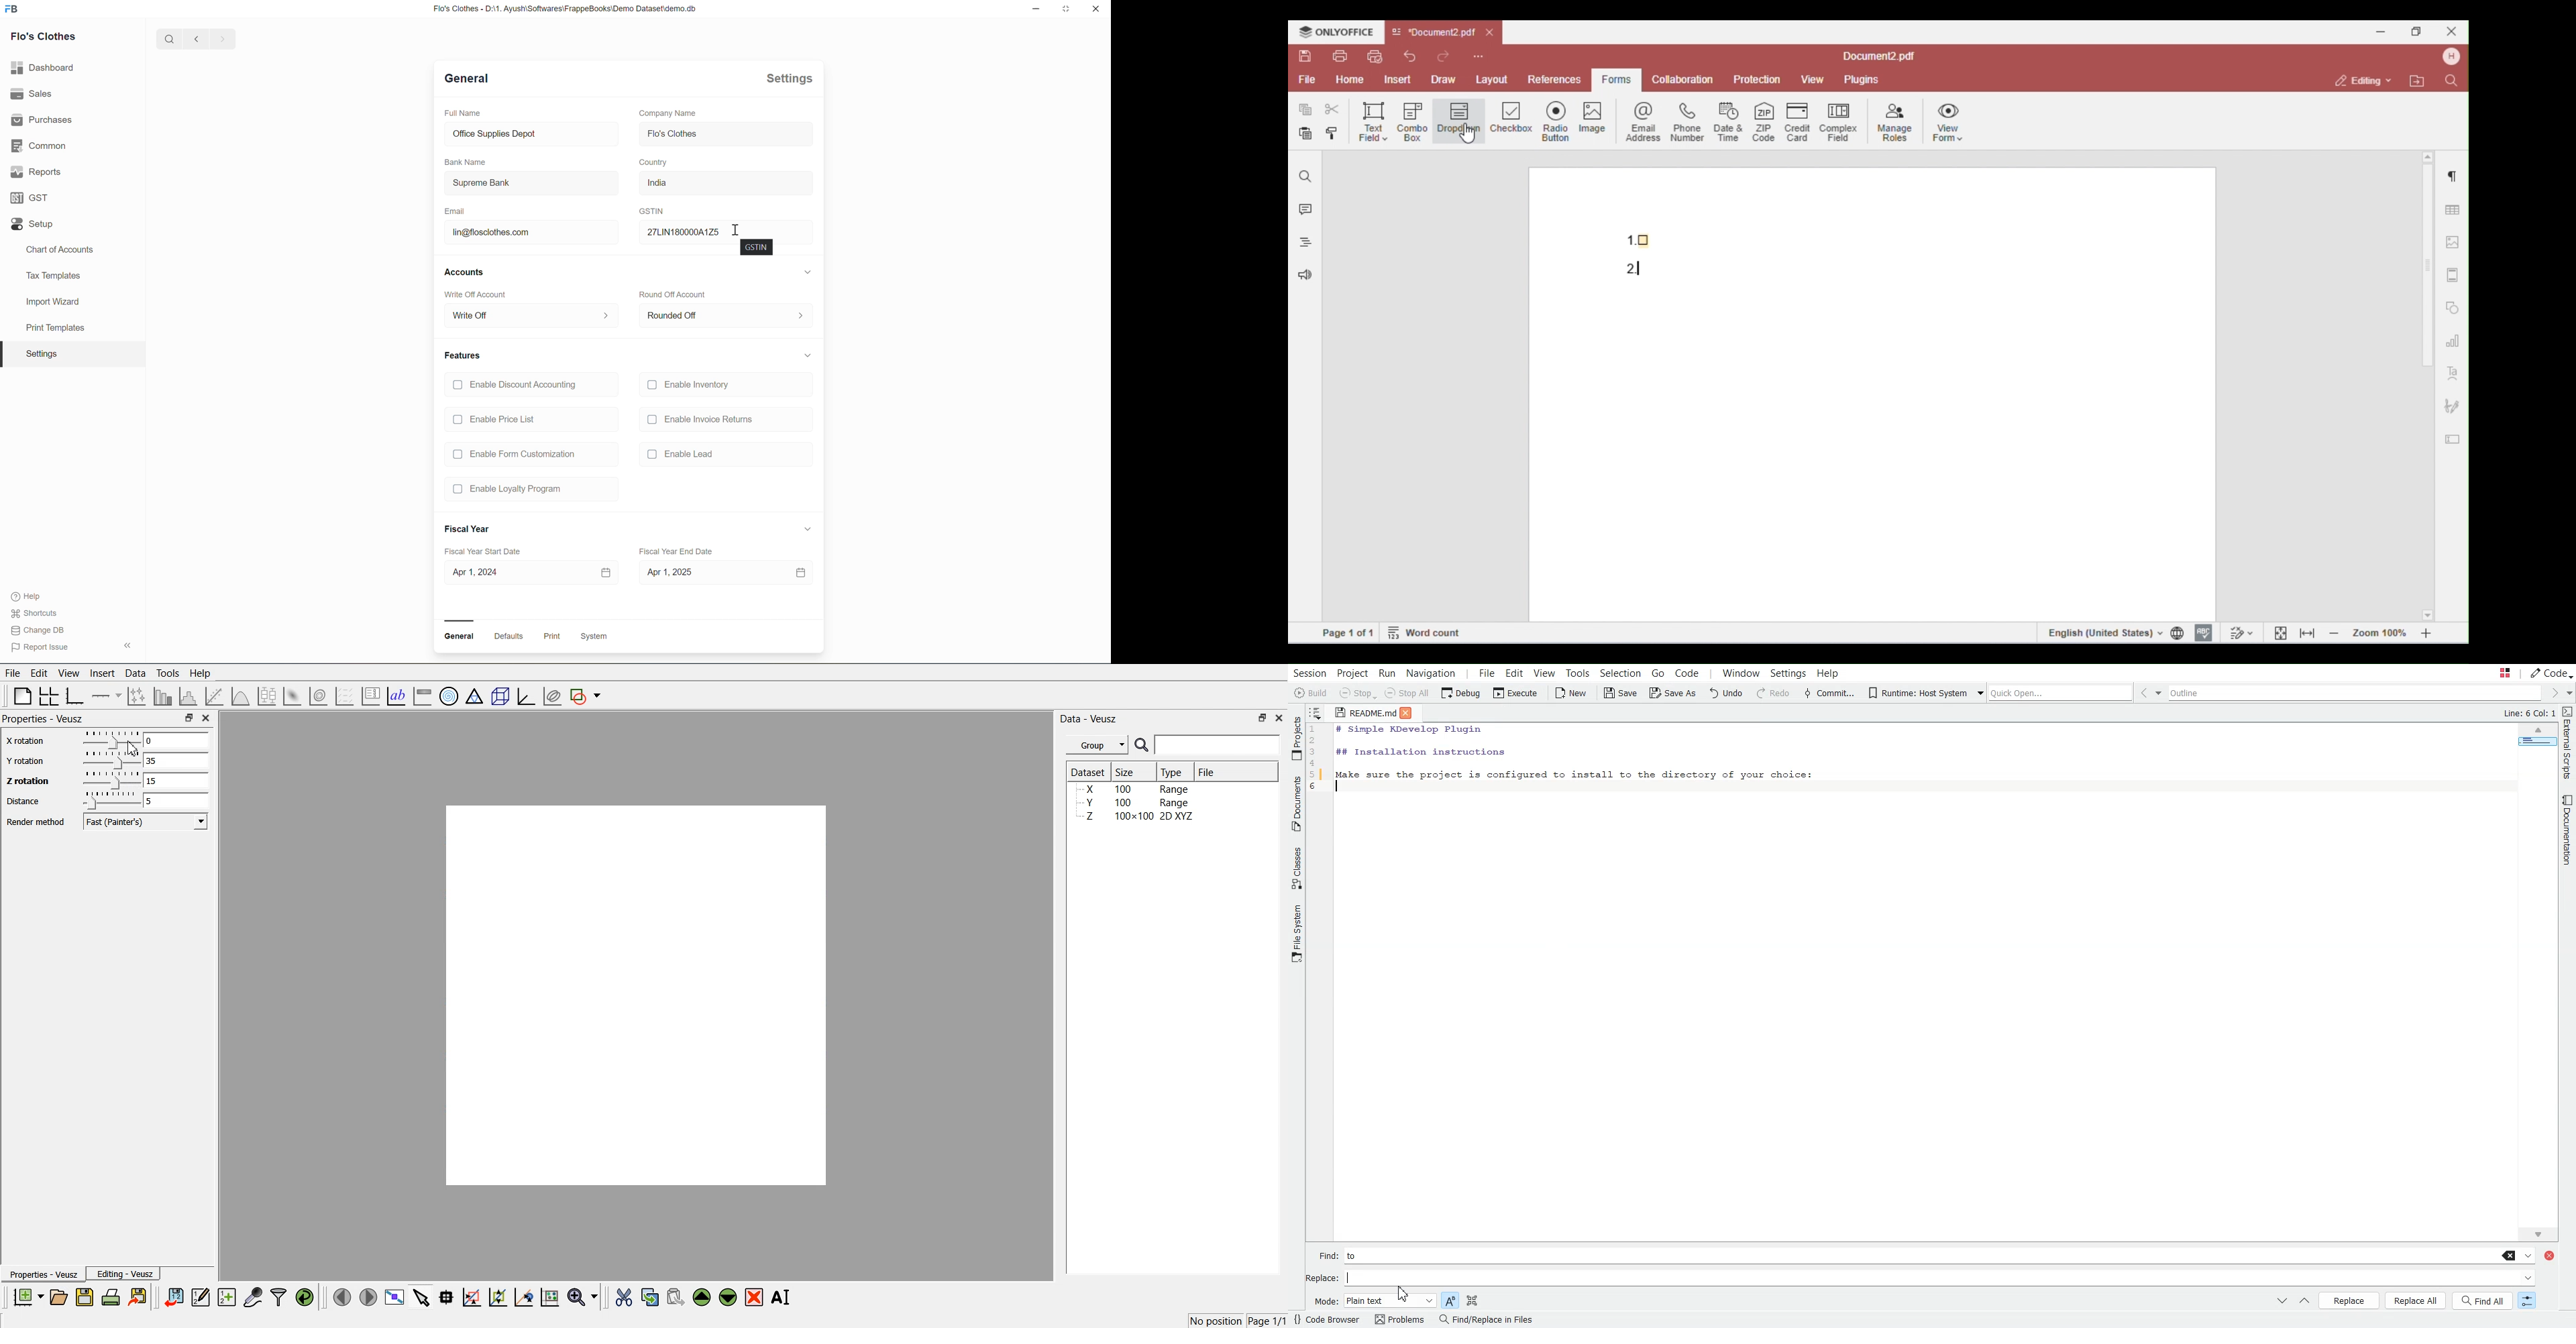 This screenshot has height=1344, width=2576. I want to click on Data - Veusz, so click(1088, 719).